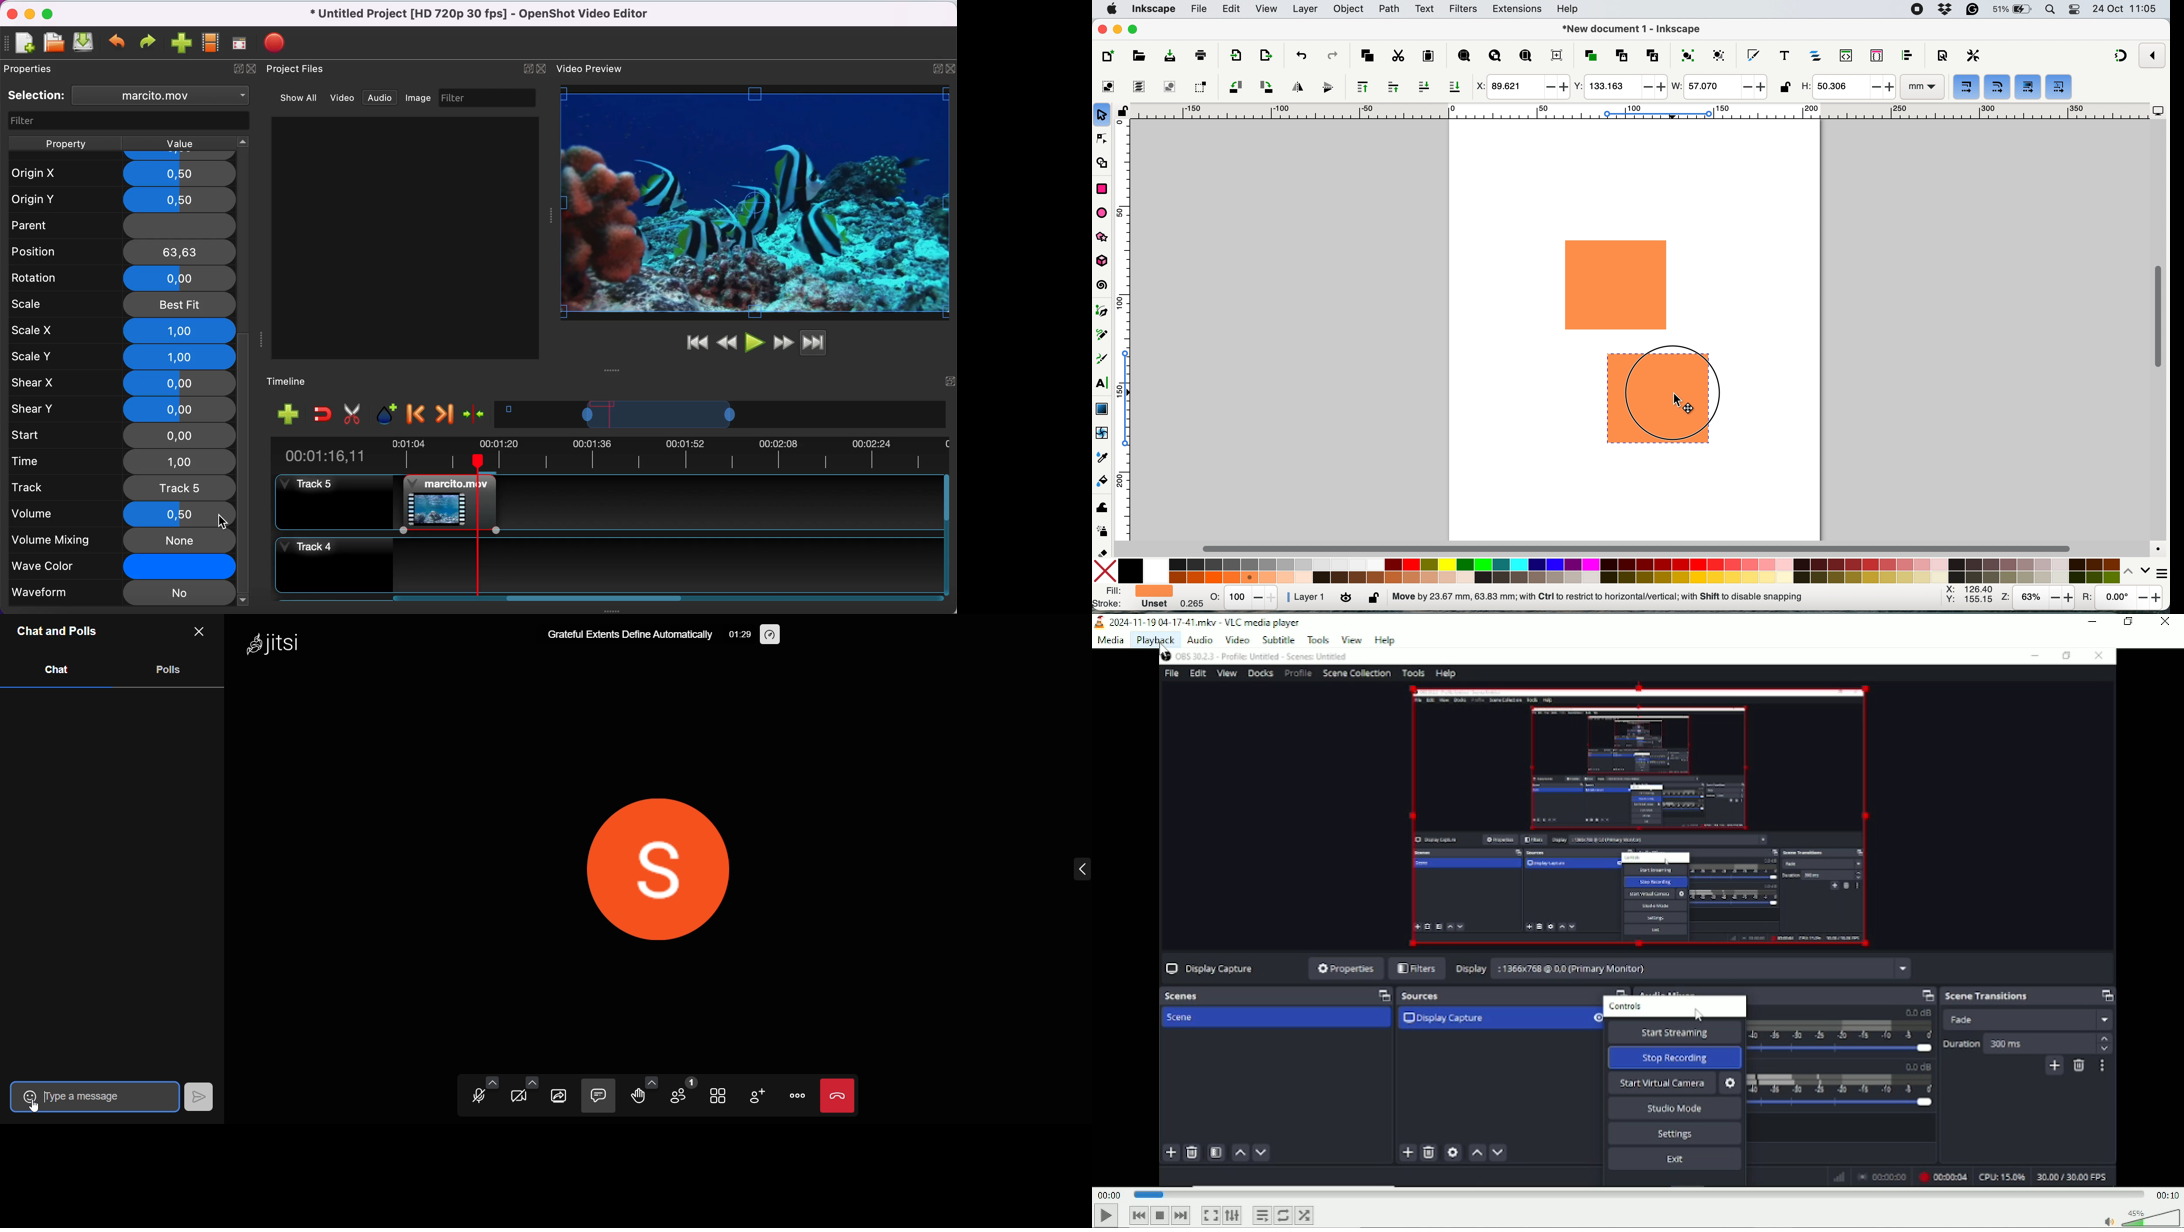 Image resolution: width=2184 pixels, height=1232 pixels. Describe the element at coordinates (444, 414) in the screenshot. I see `next marker` at that location.